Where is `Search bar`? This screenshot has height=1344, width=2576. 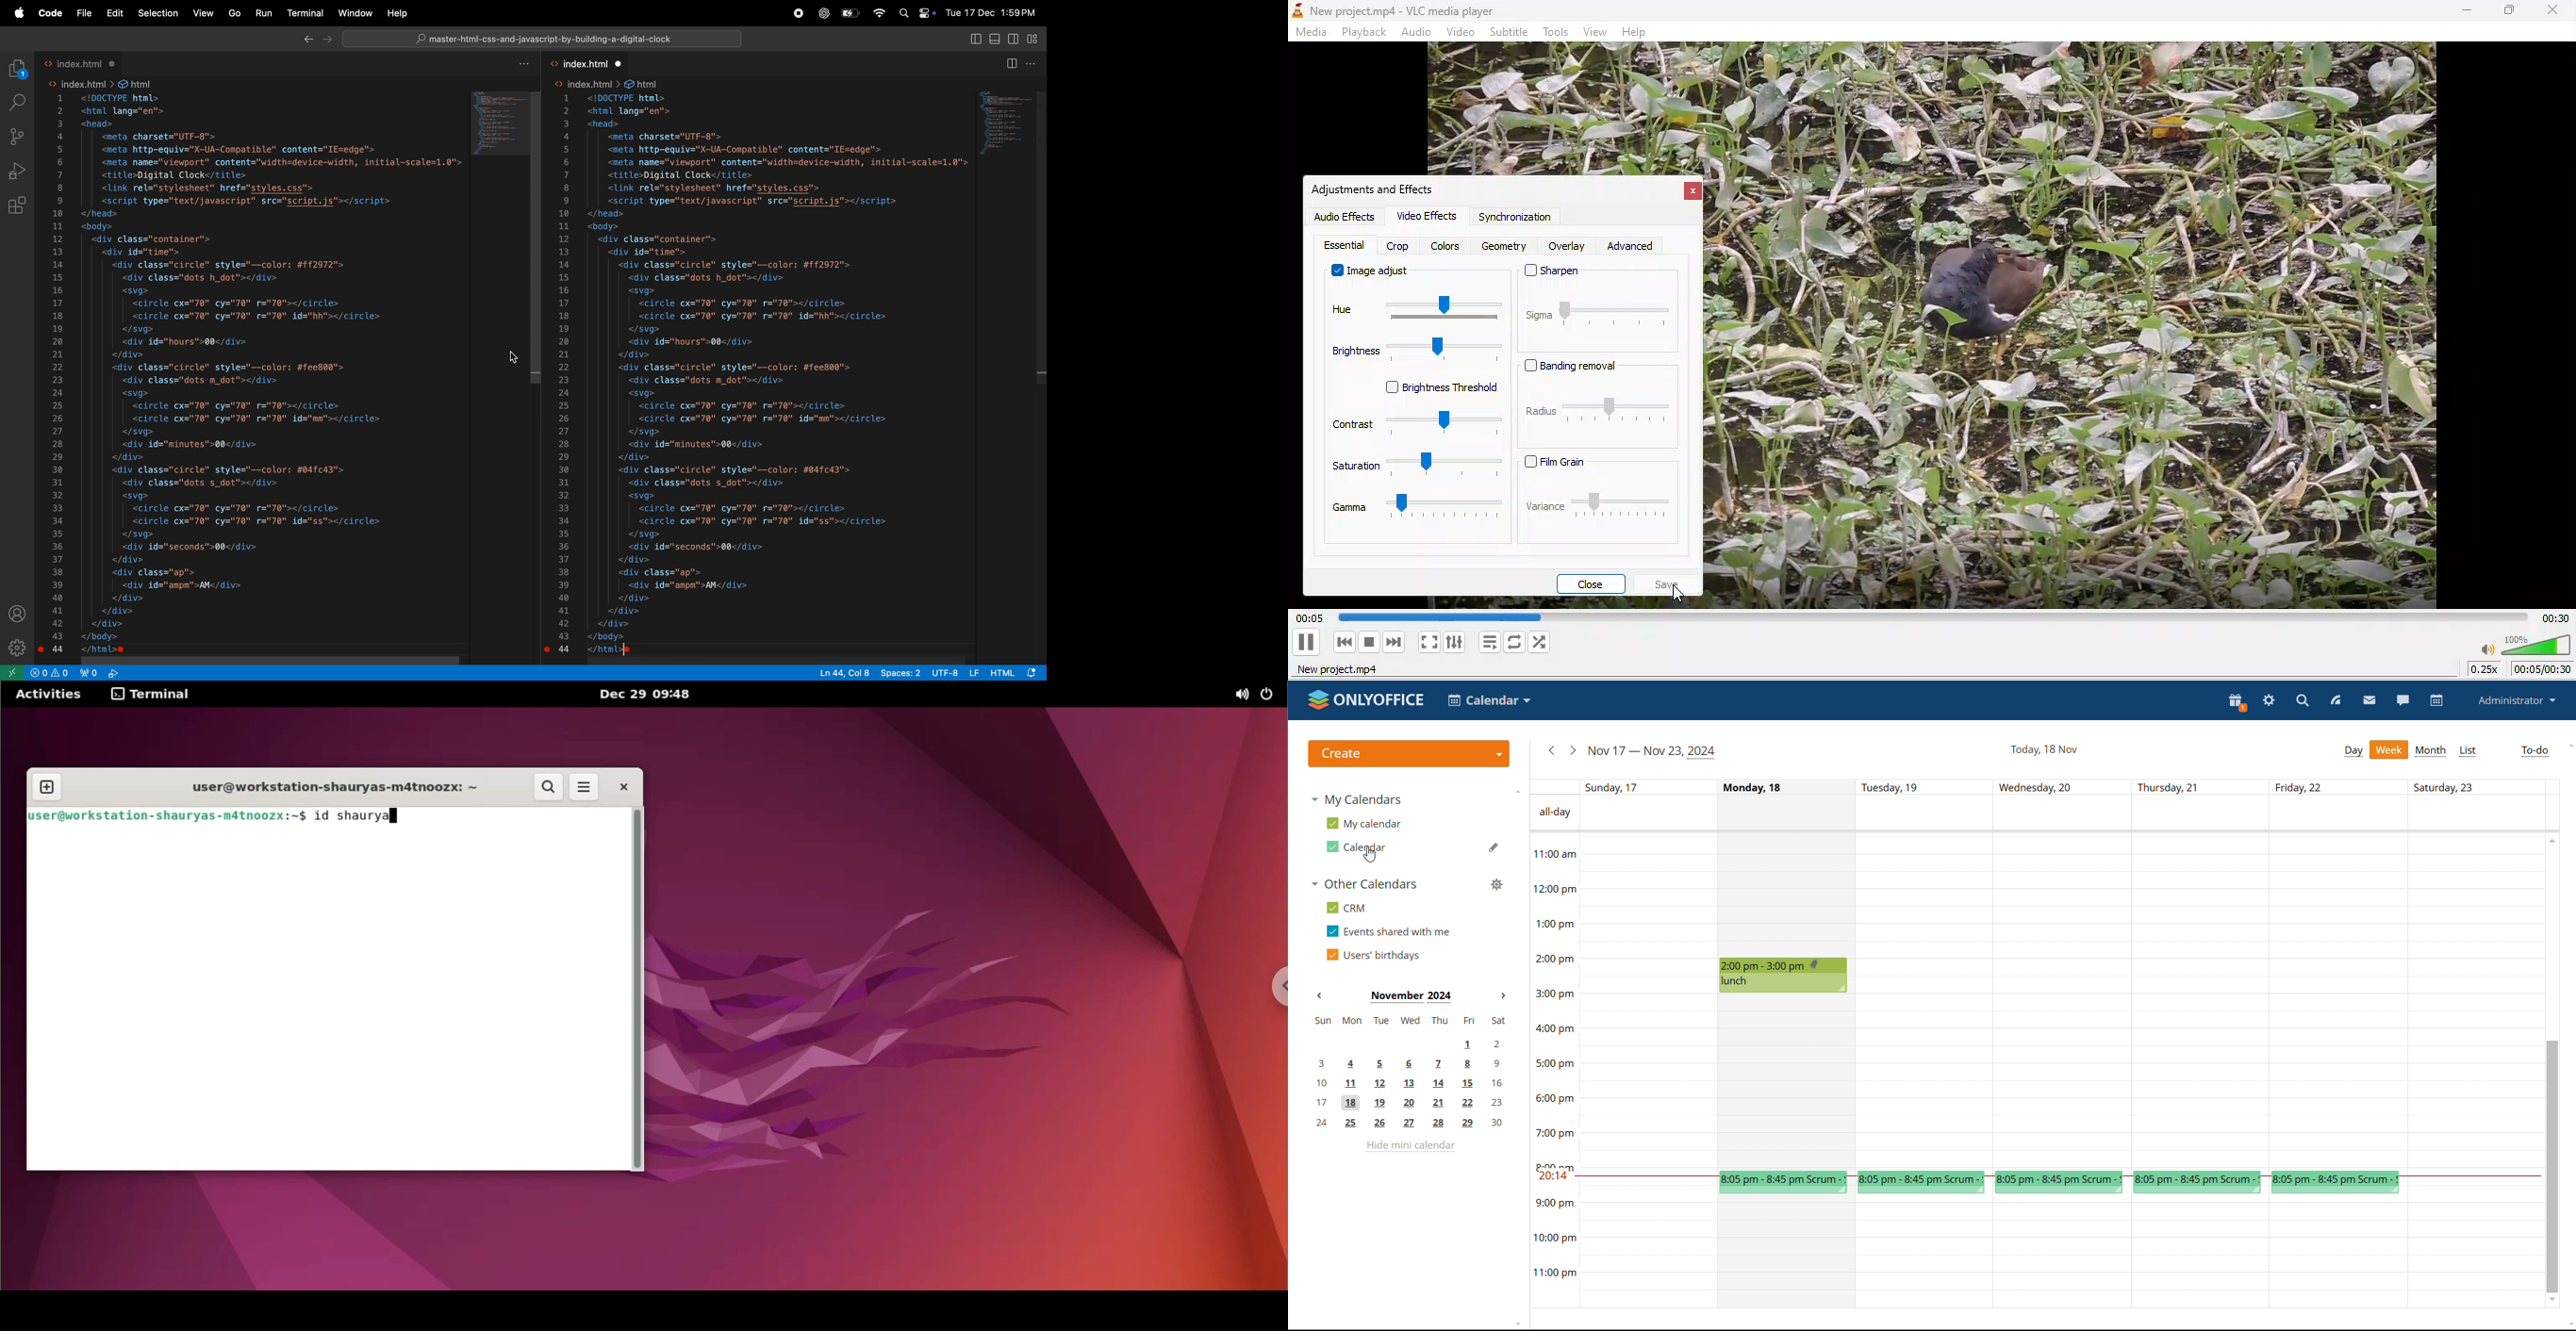
Search bar is located at coordinates (544, 39).